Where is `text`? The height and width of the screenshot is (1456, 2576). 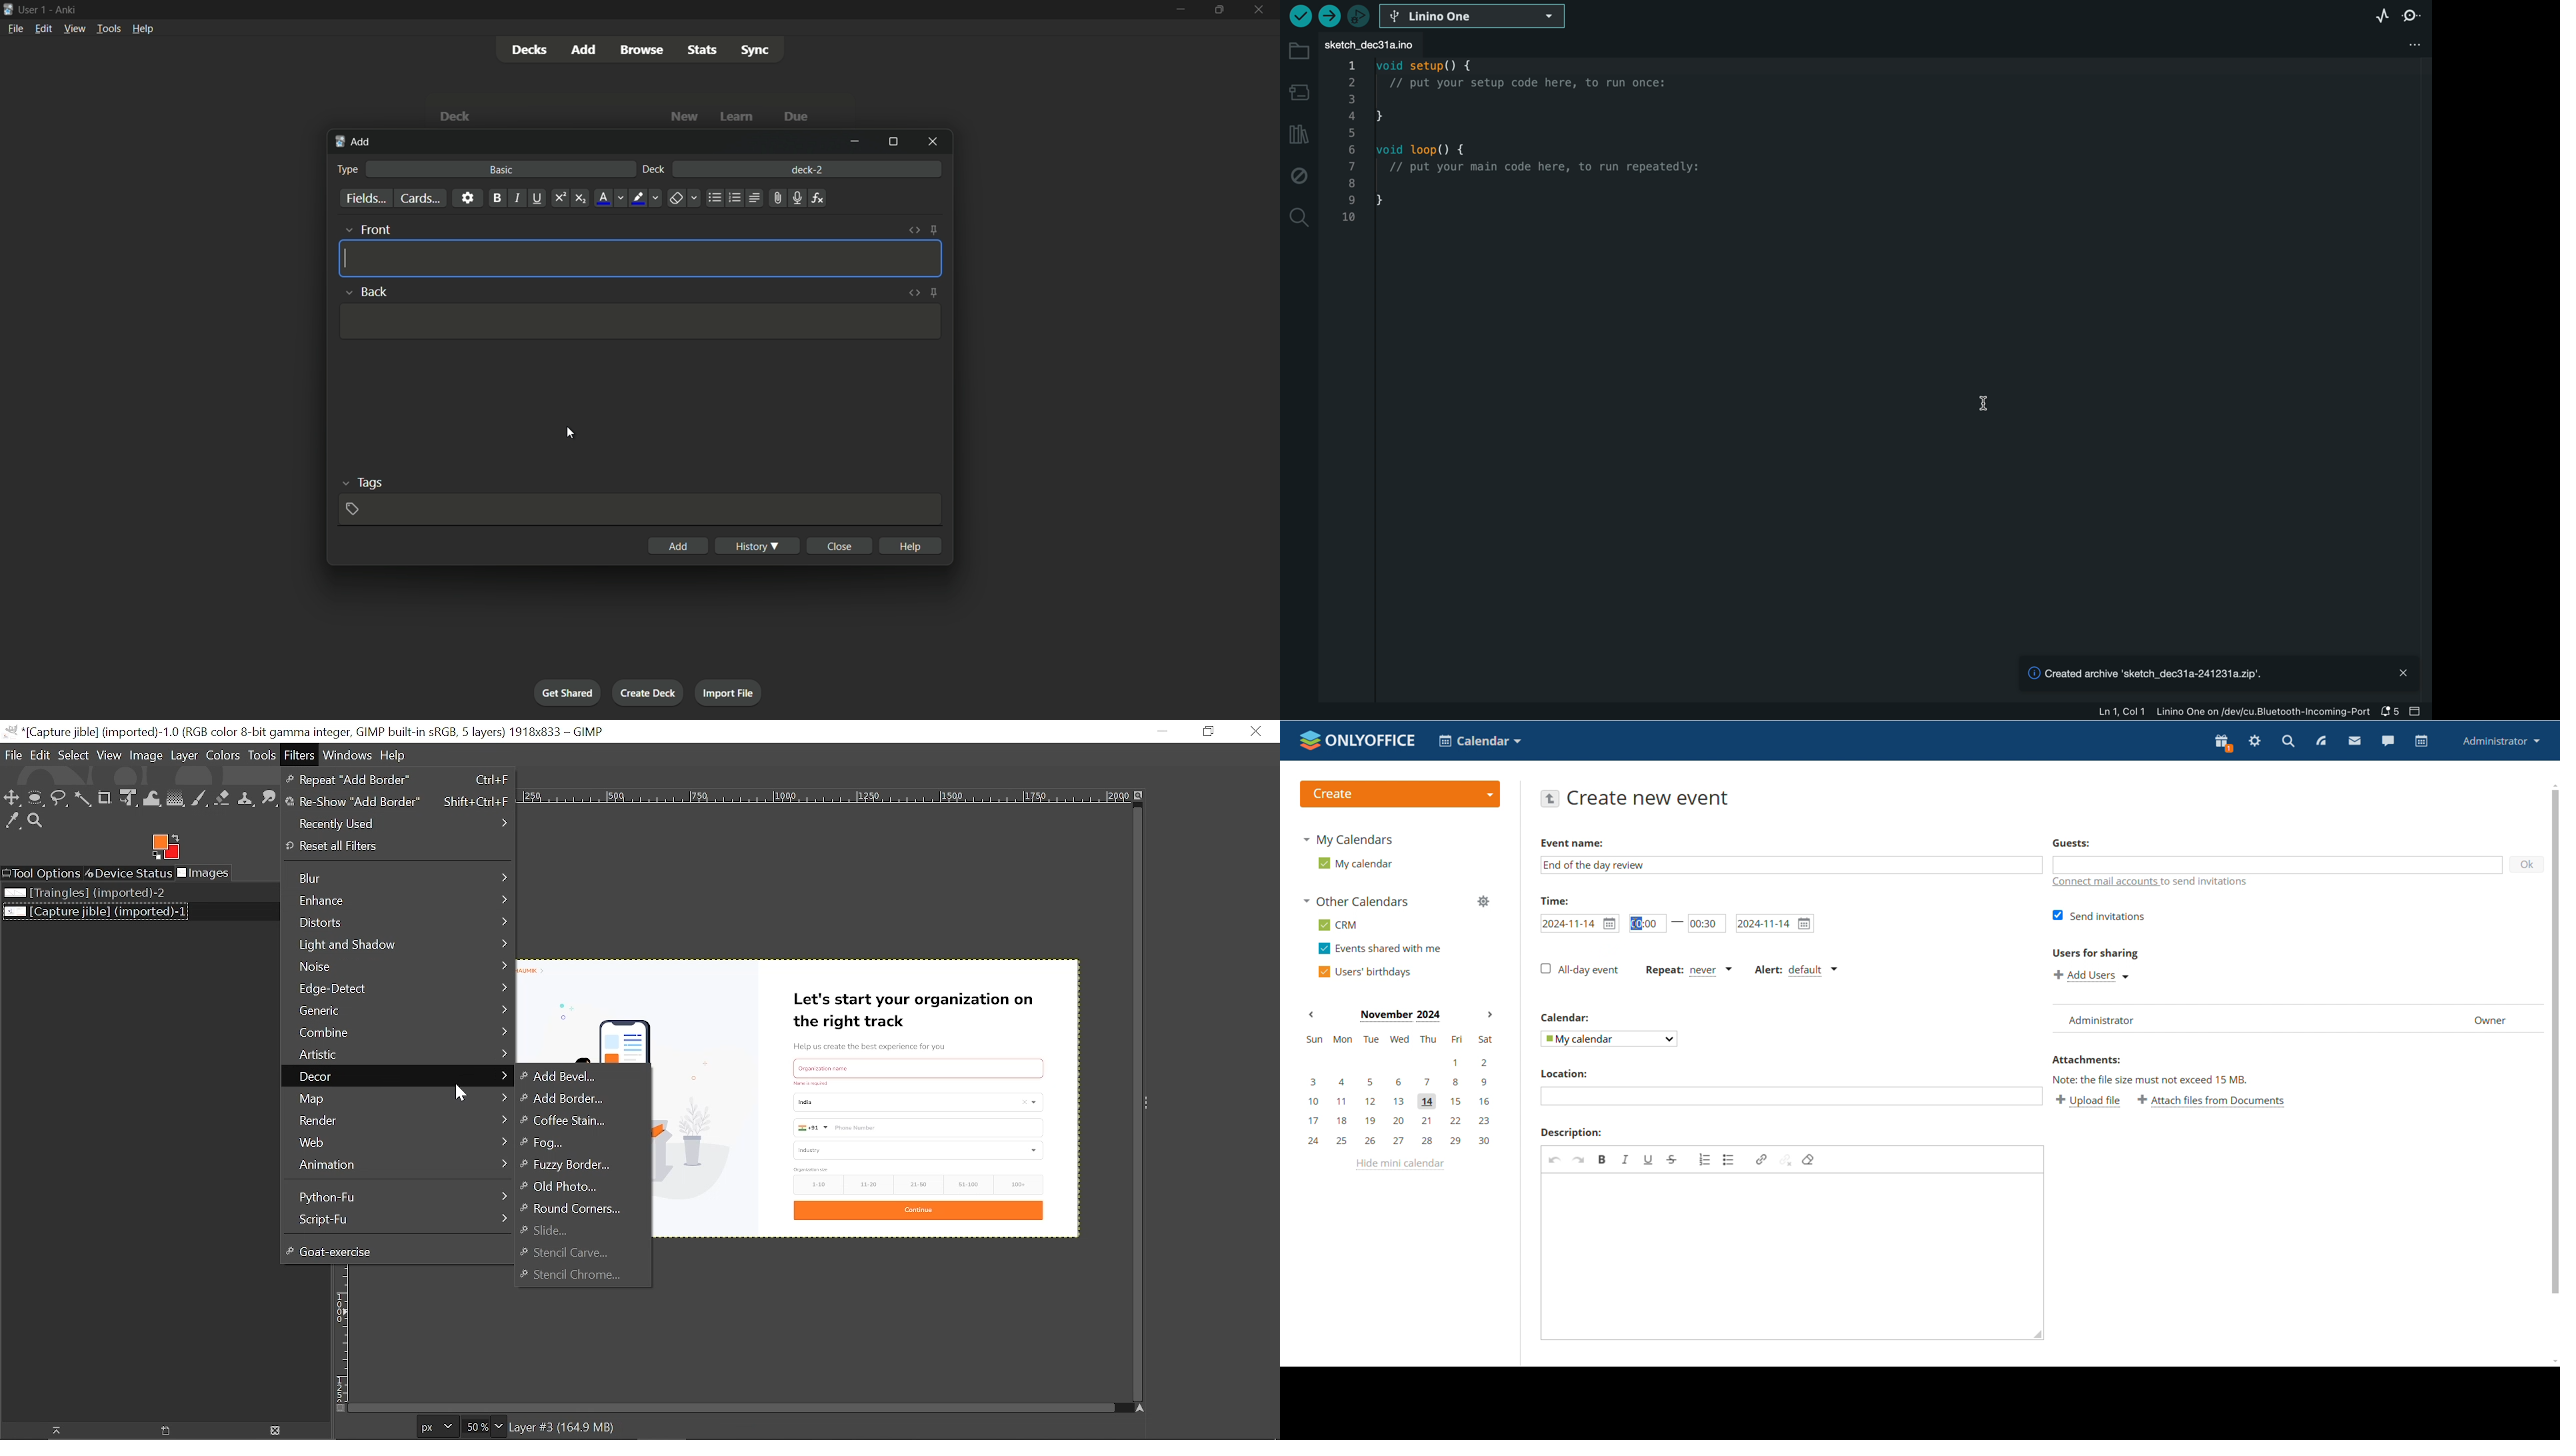
text is located at coordinates (813, 1083).